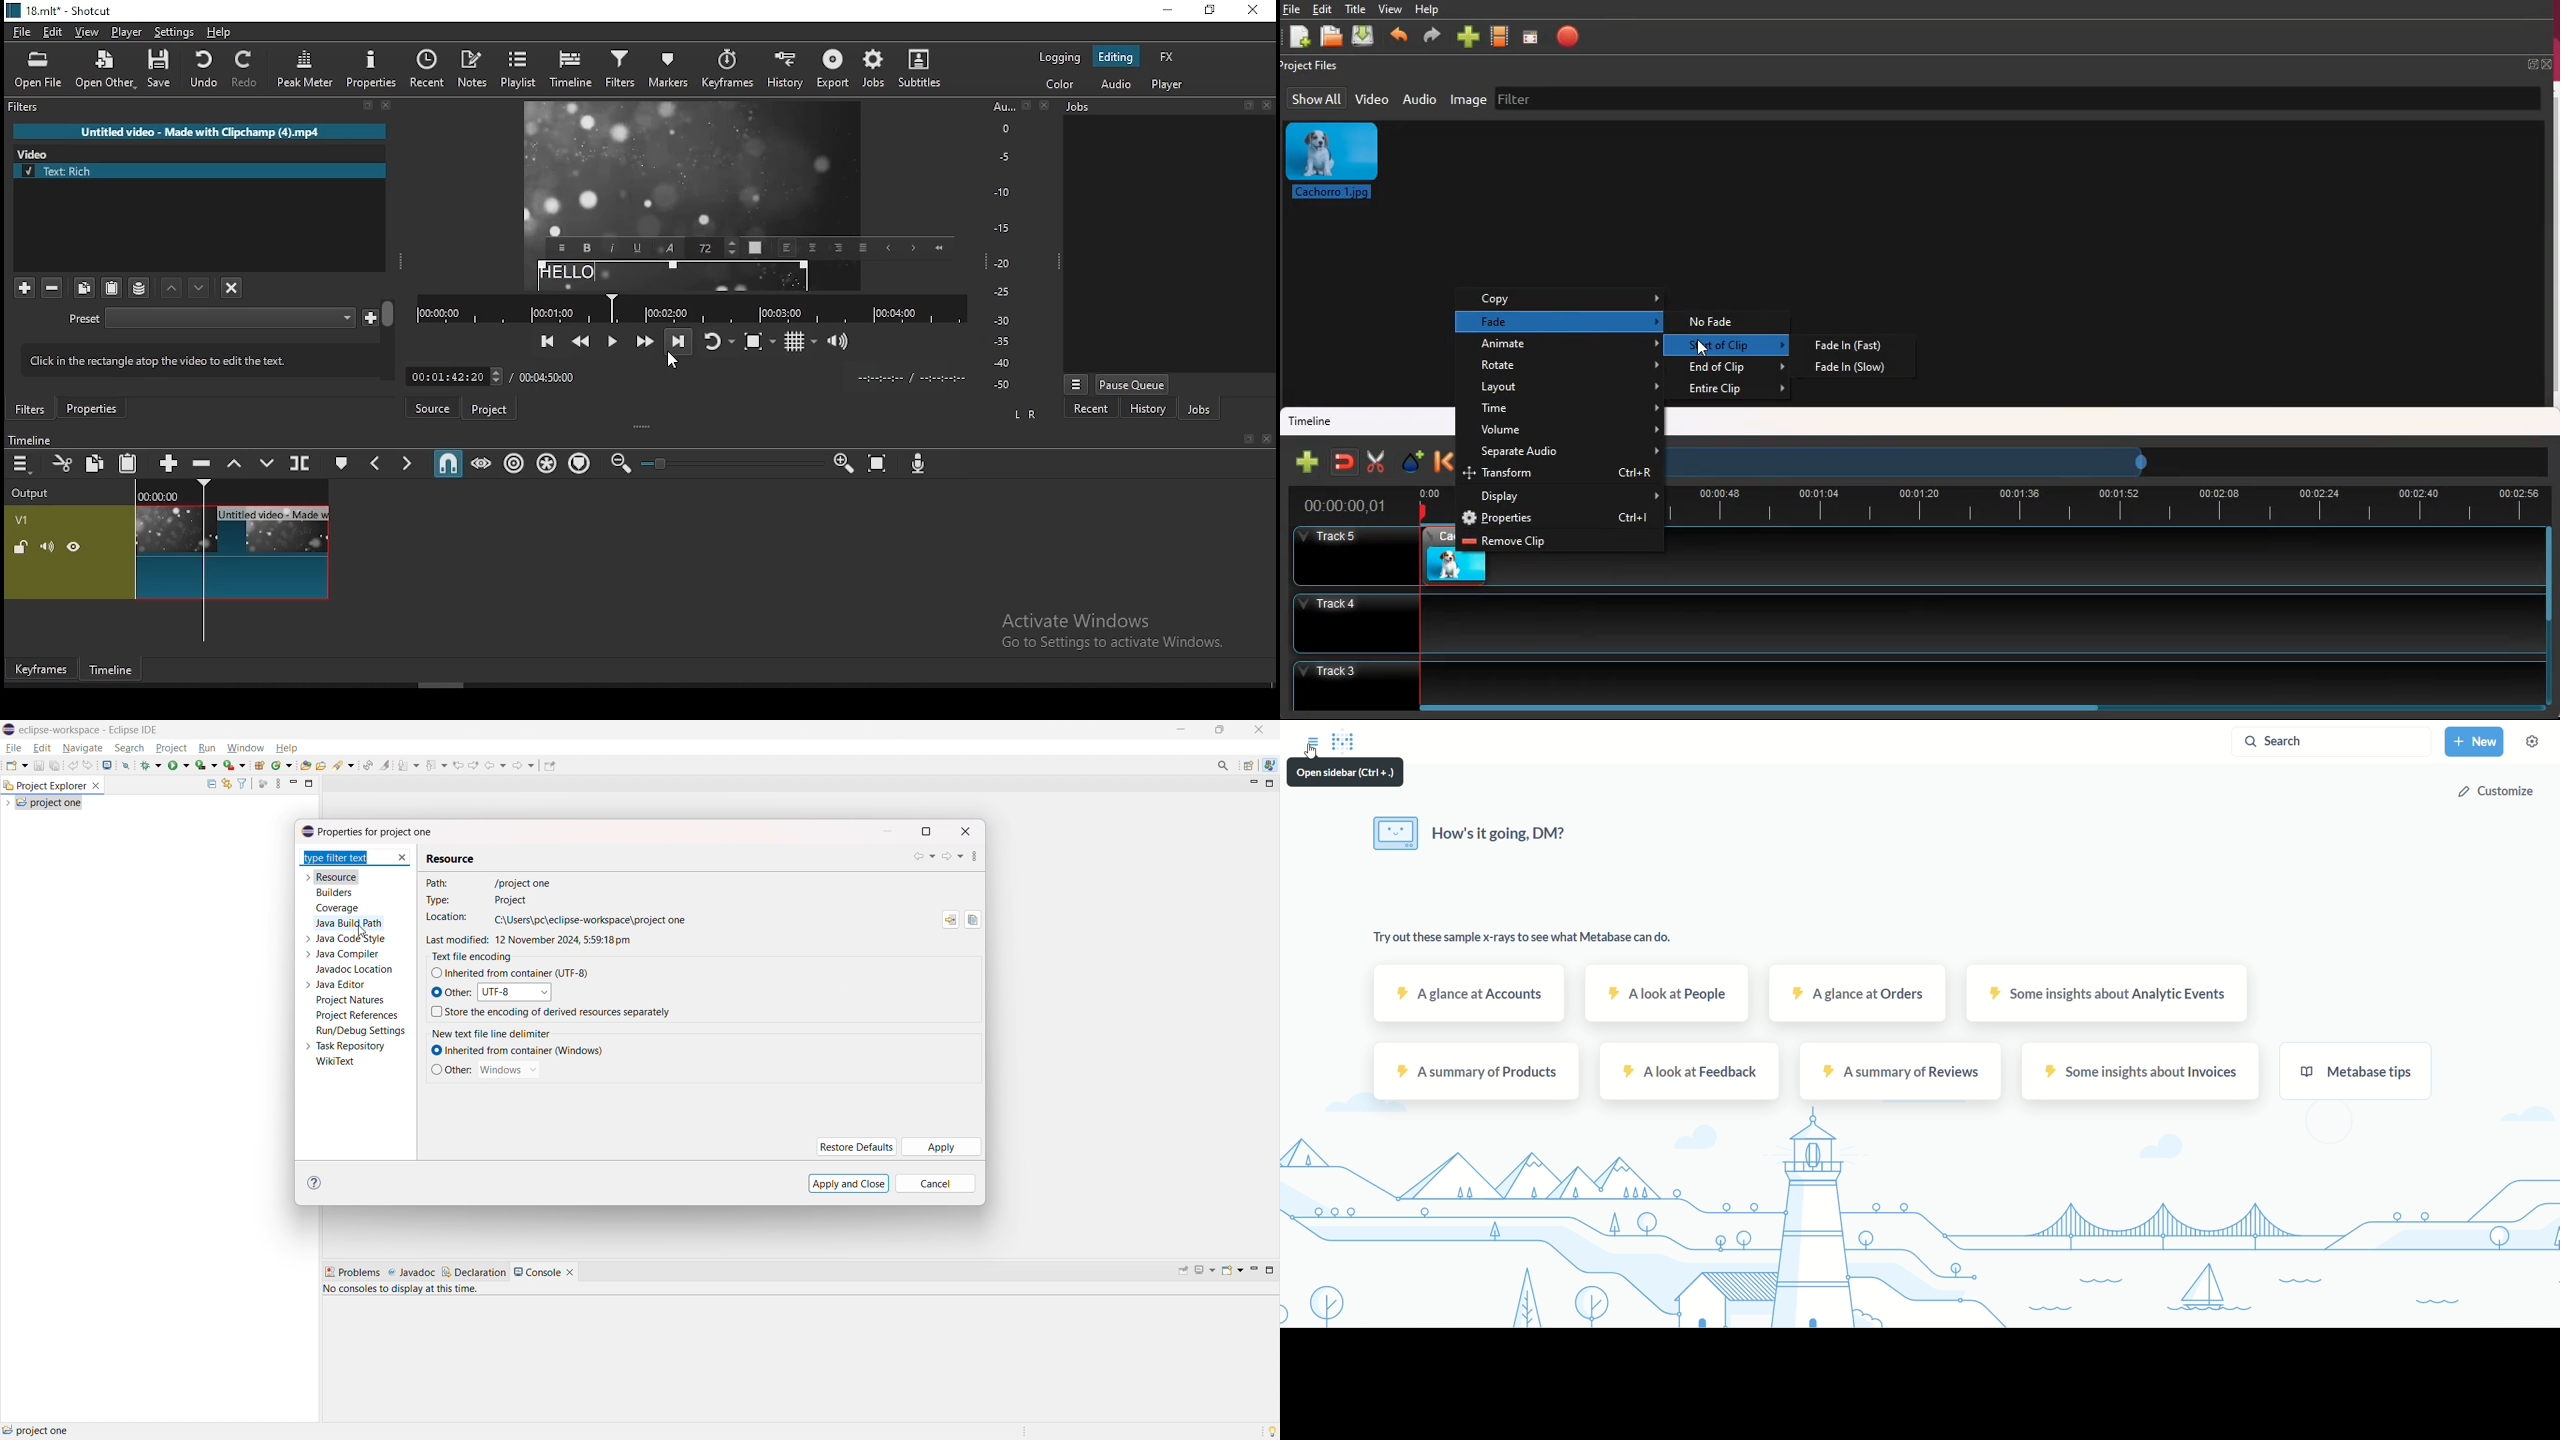 The image size is (2576, 1456). Describe the element at coordinates (307, 954) in the screenshot. I see `expand java compiler` at that location.